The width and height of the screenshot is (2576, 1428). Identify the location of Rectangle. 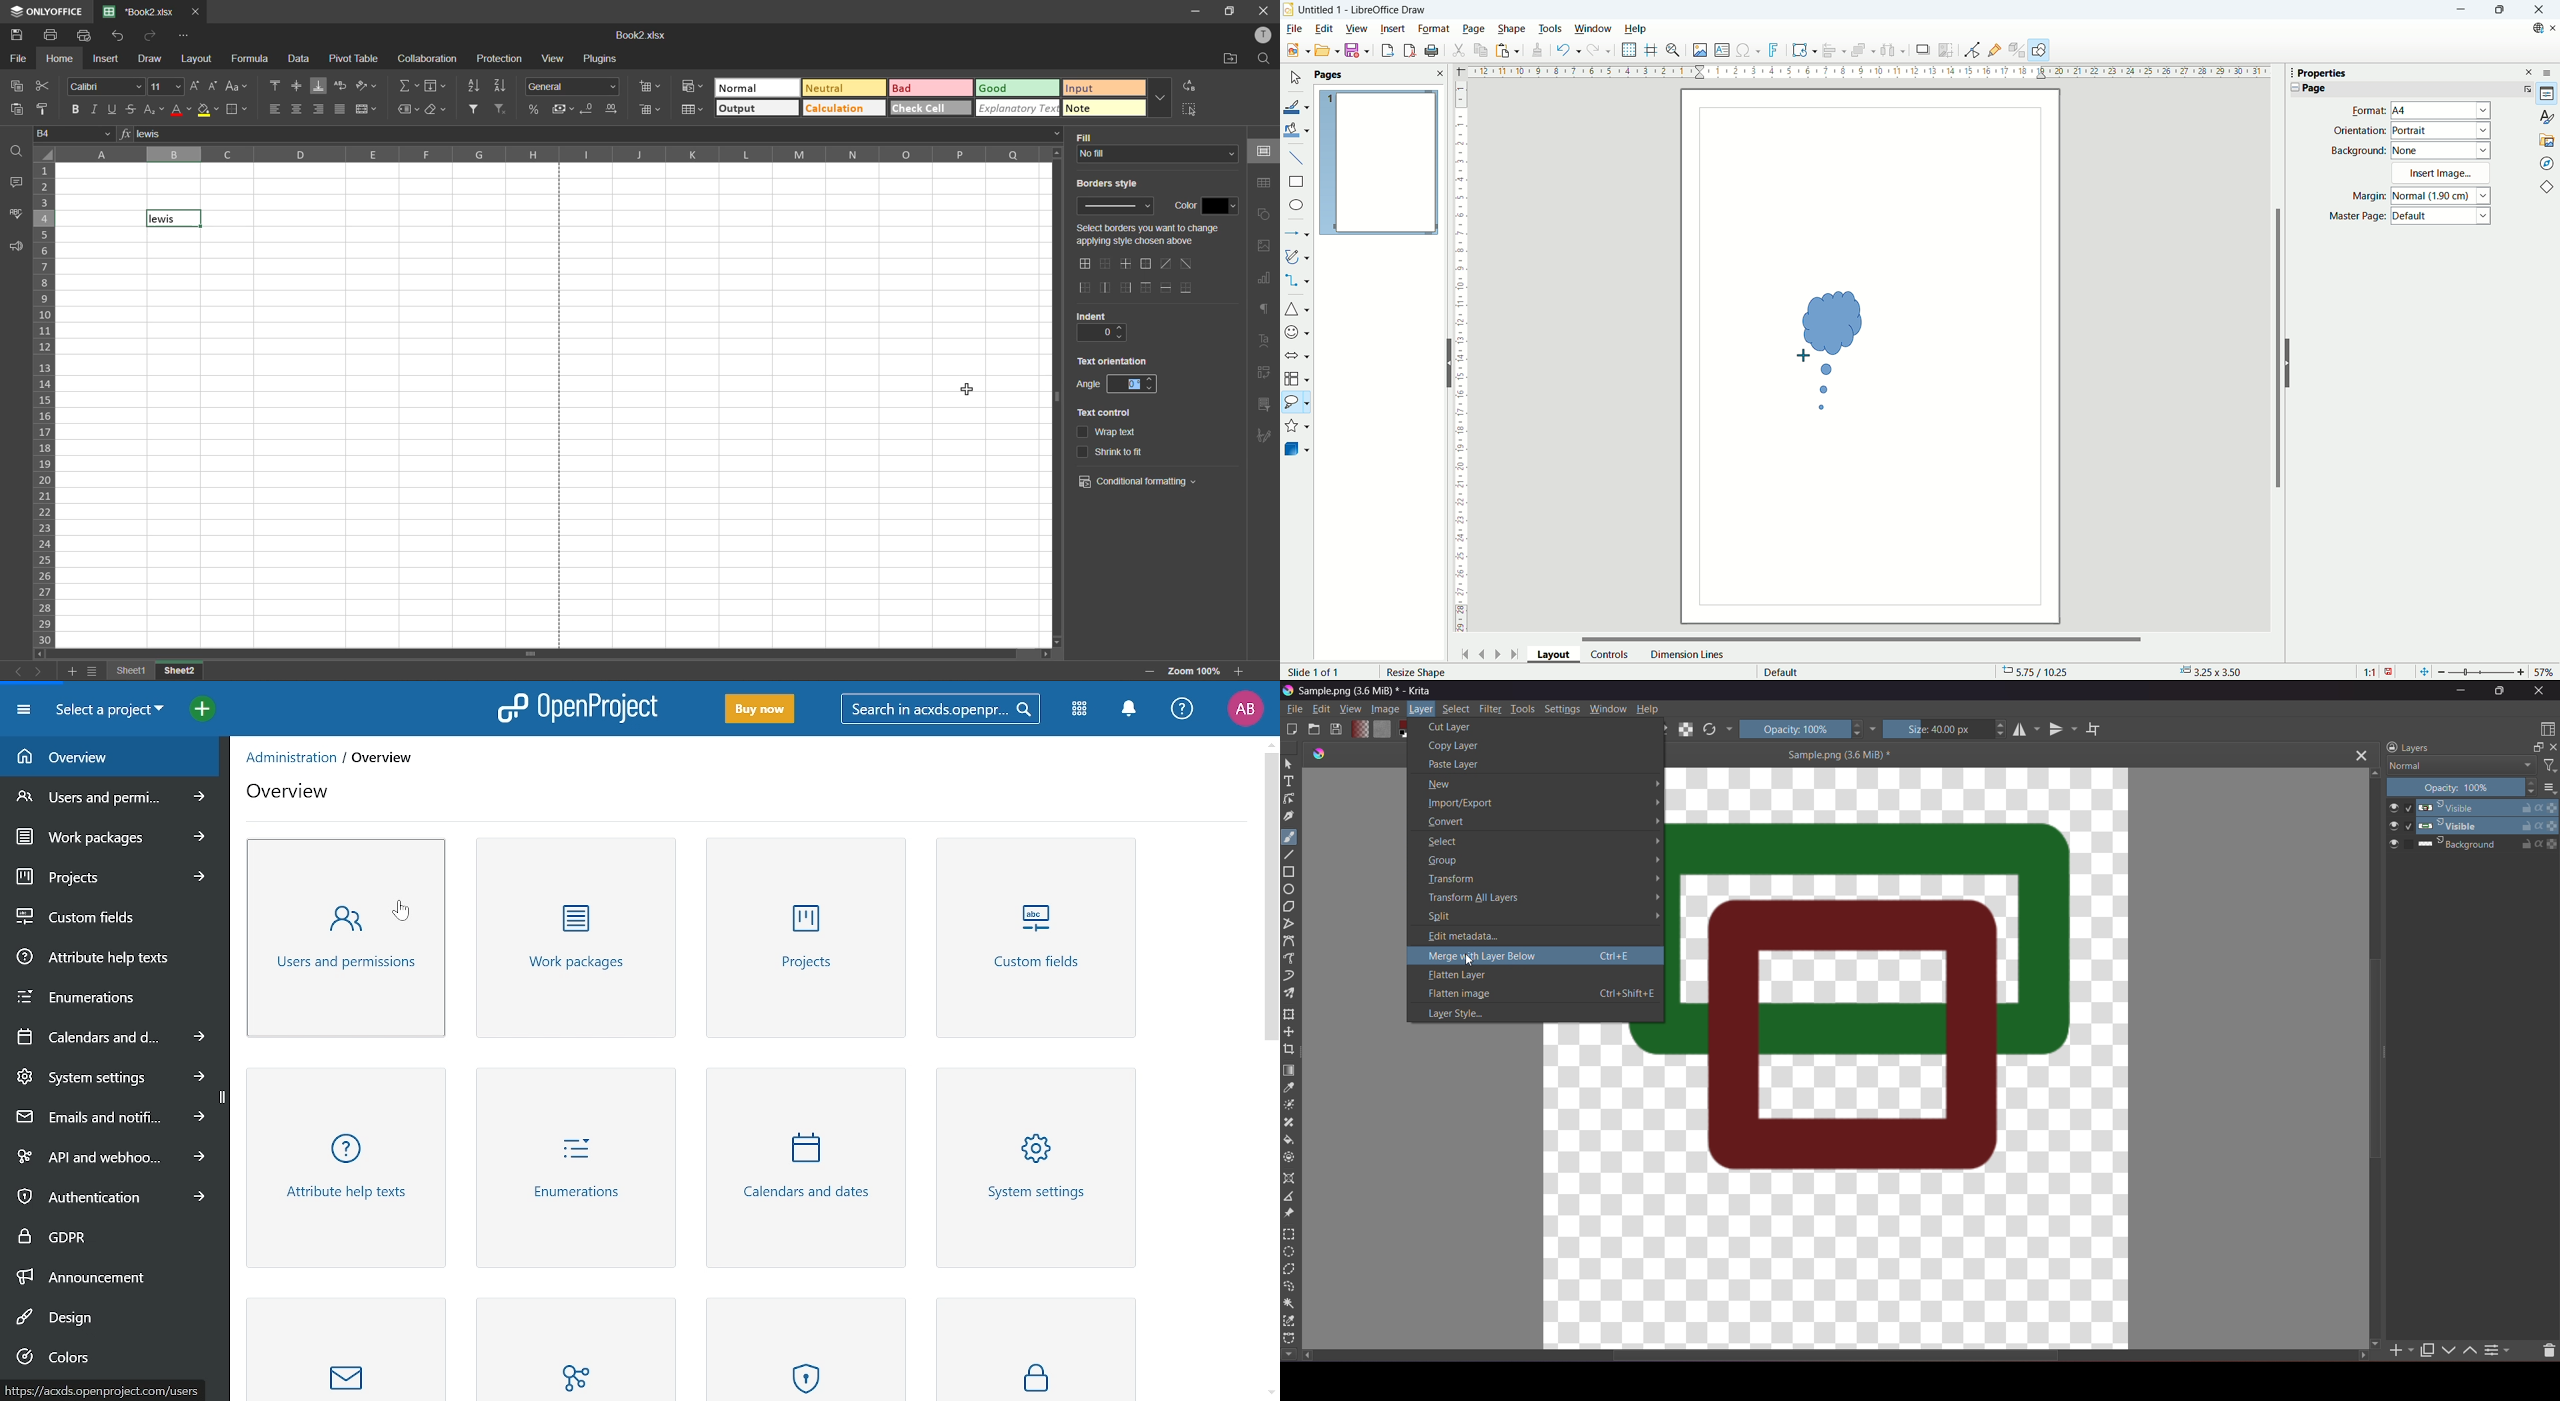
(1291, 874).